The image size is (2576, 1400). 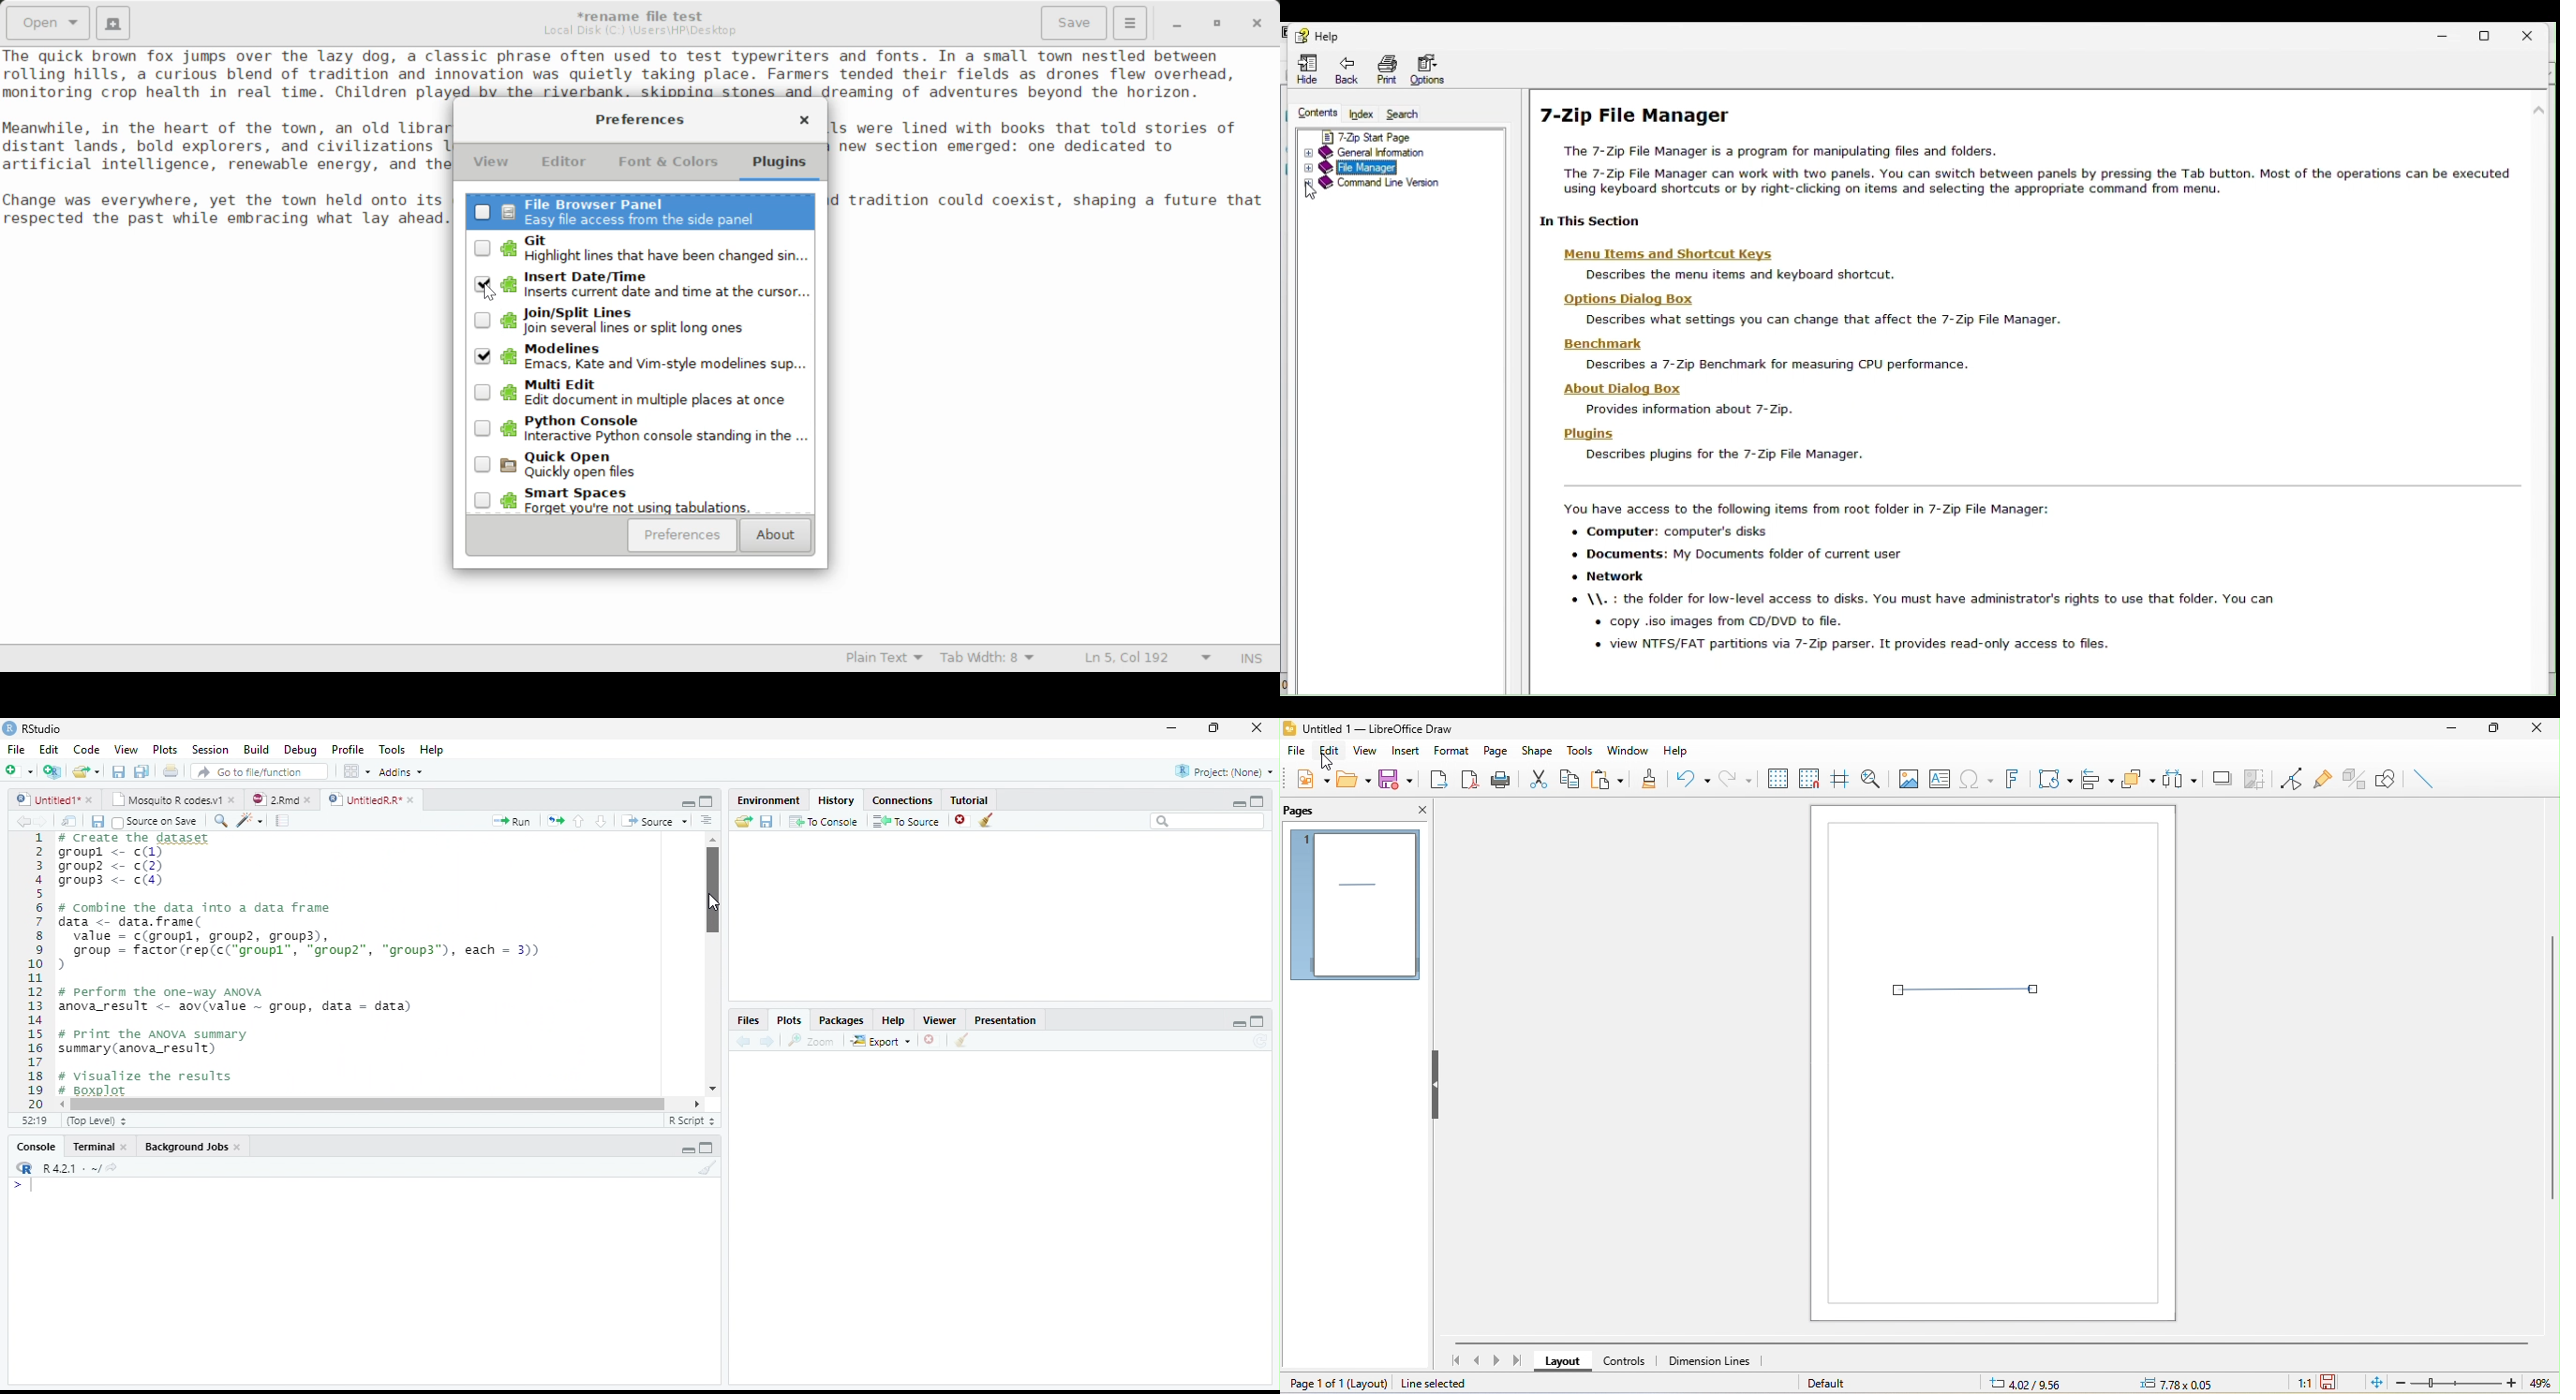 What do you see at coordinates (1339, 1383) in the screenshot?
I see `page 1 of 1` at bounding box center [1339, 1383].